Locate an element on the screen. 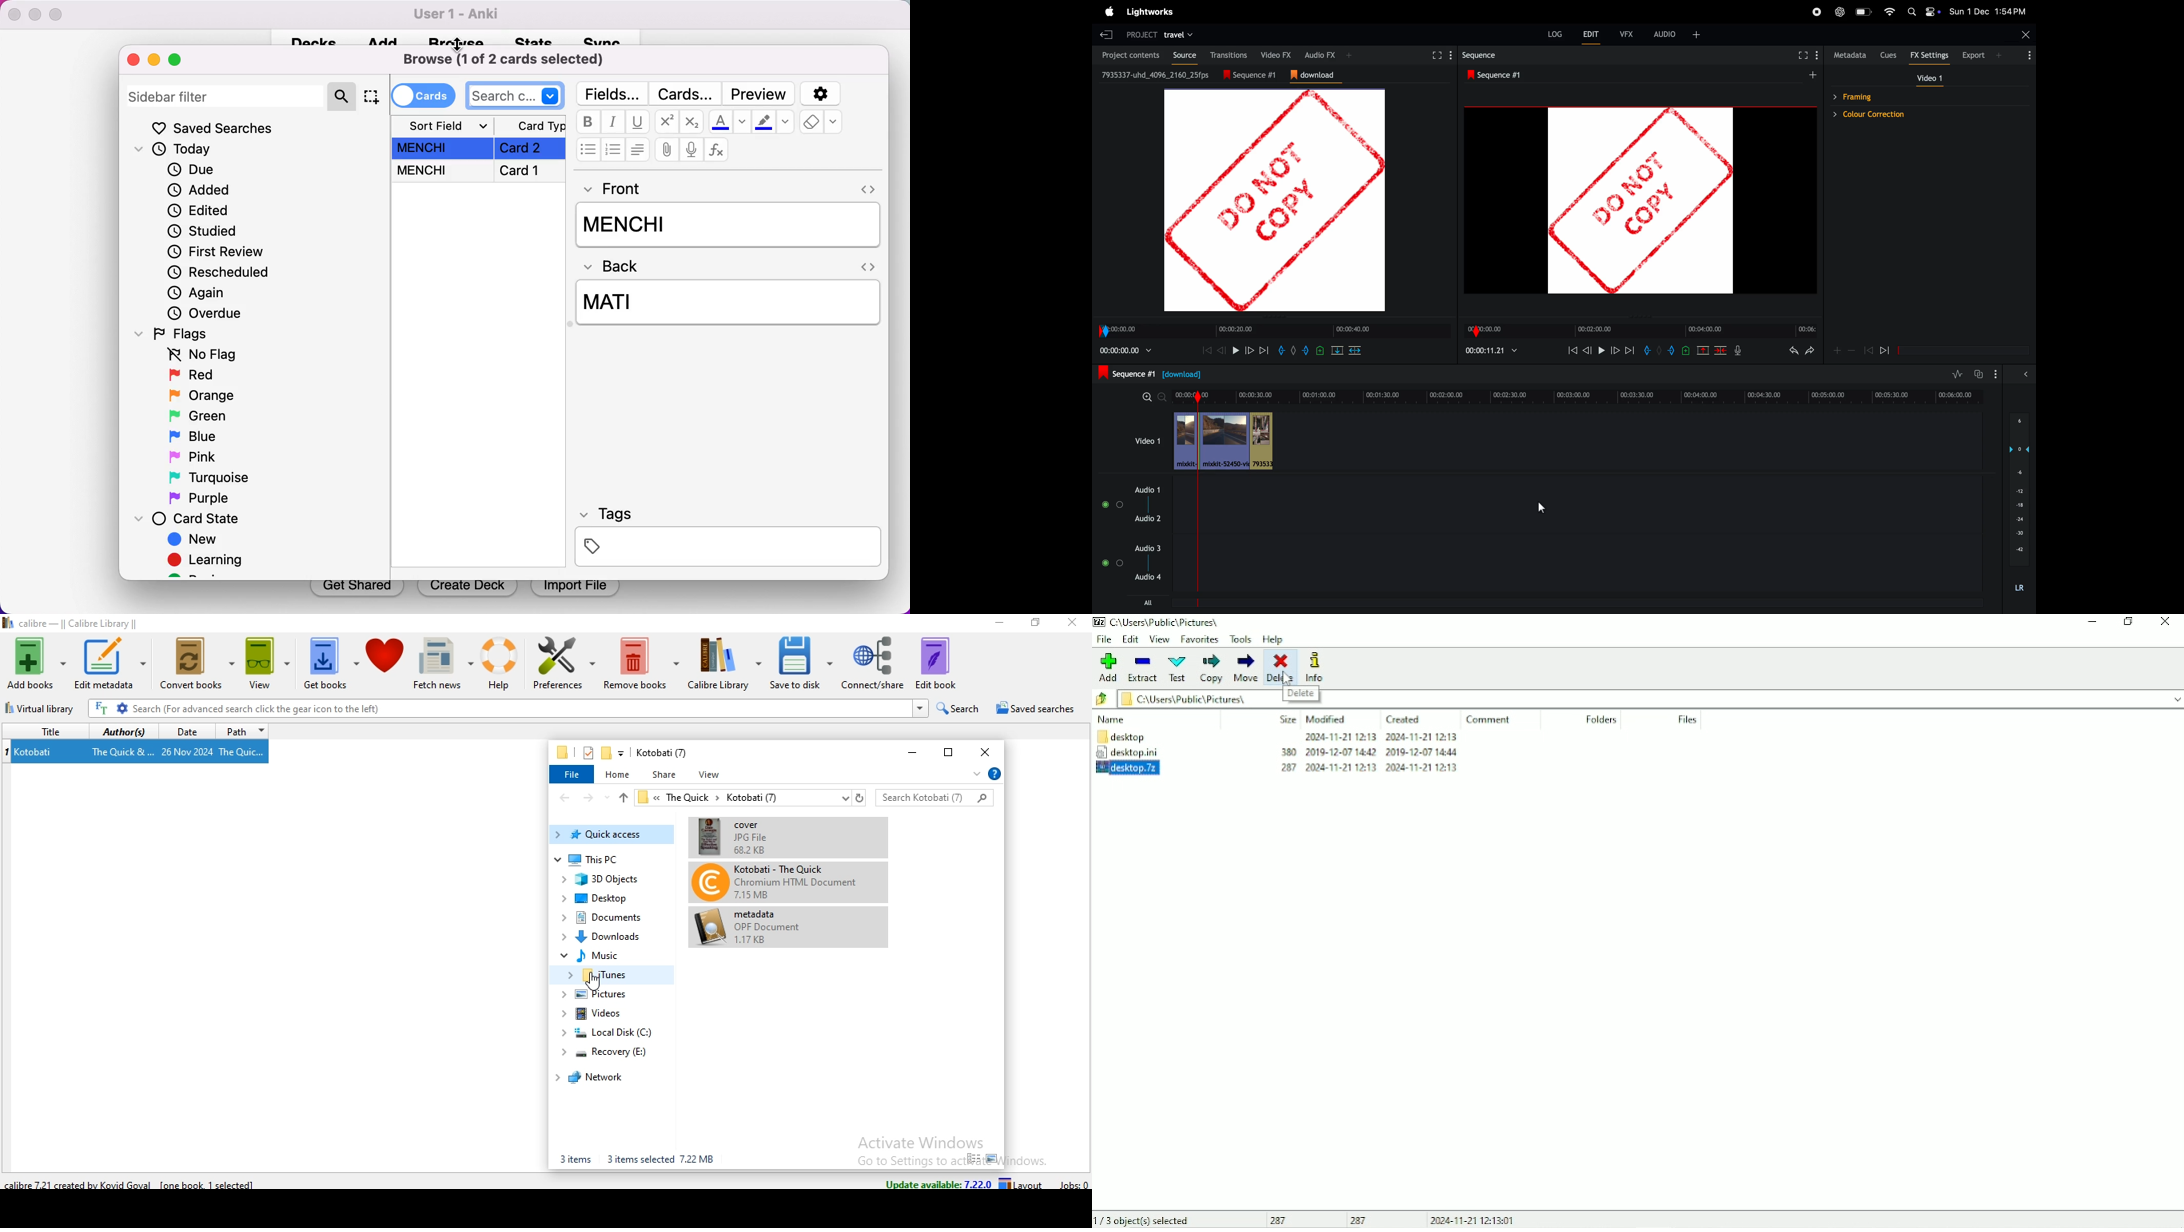  sidebar filter is located at coordinates (226, 95).